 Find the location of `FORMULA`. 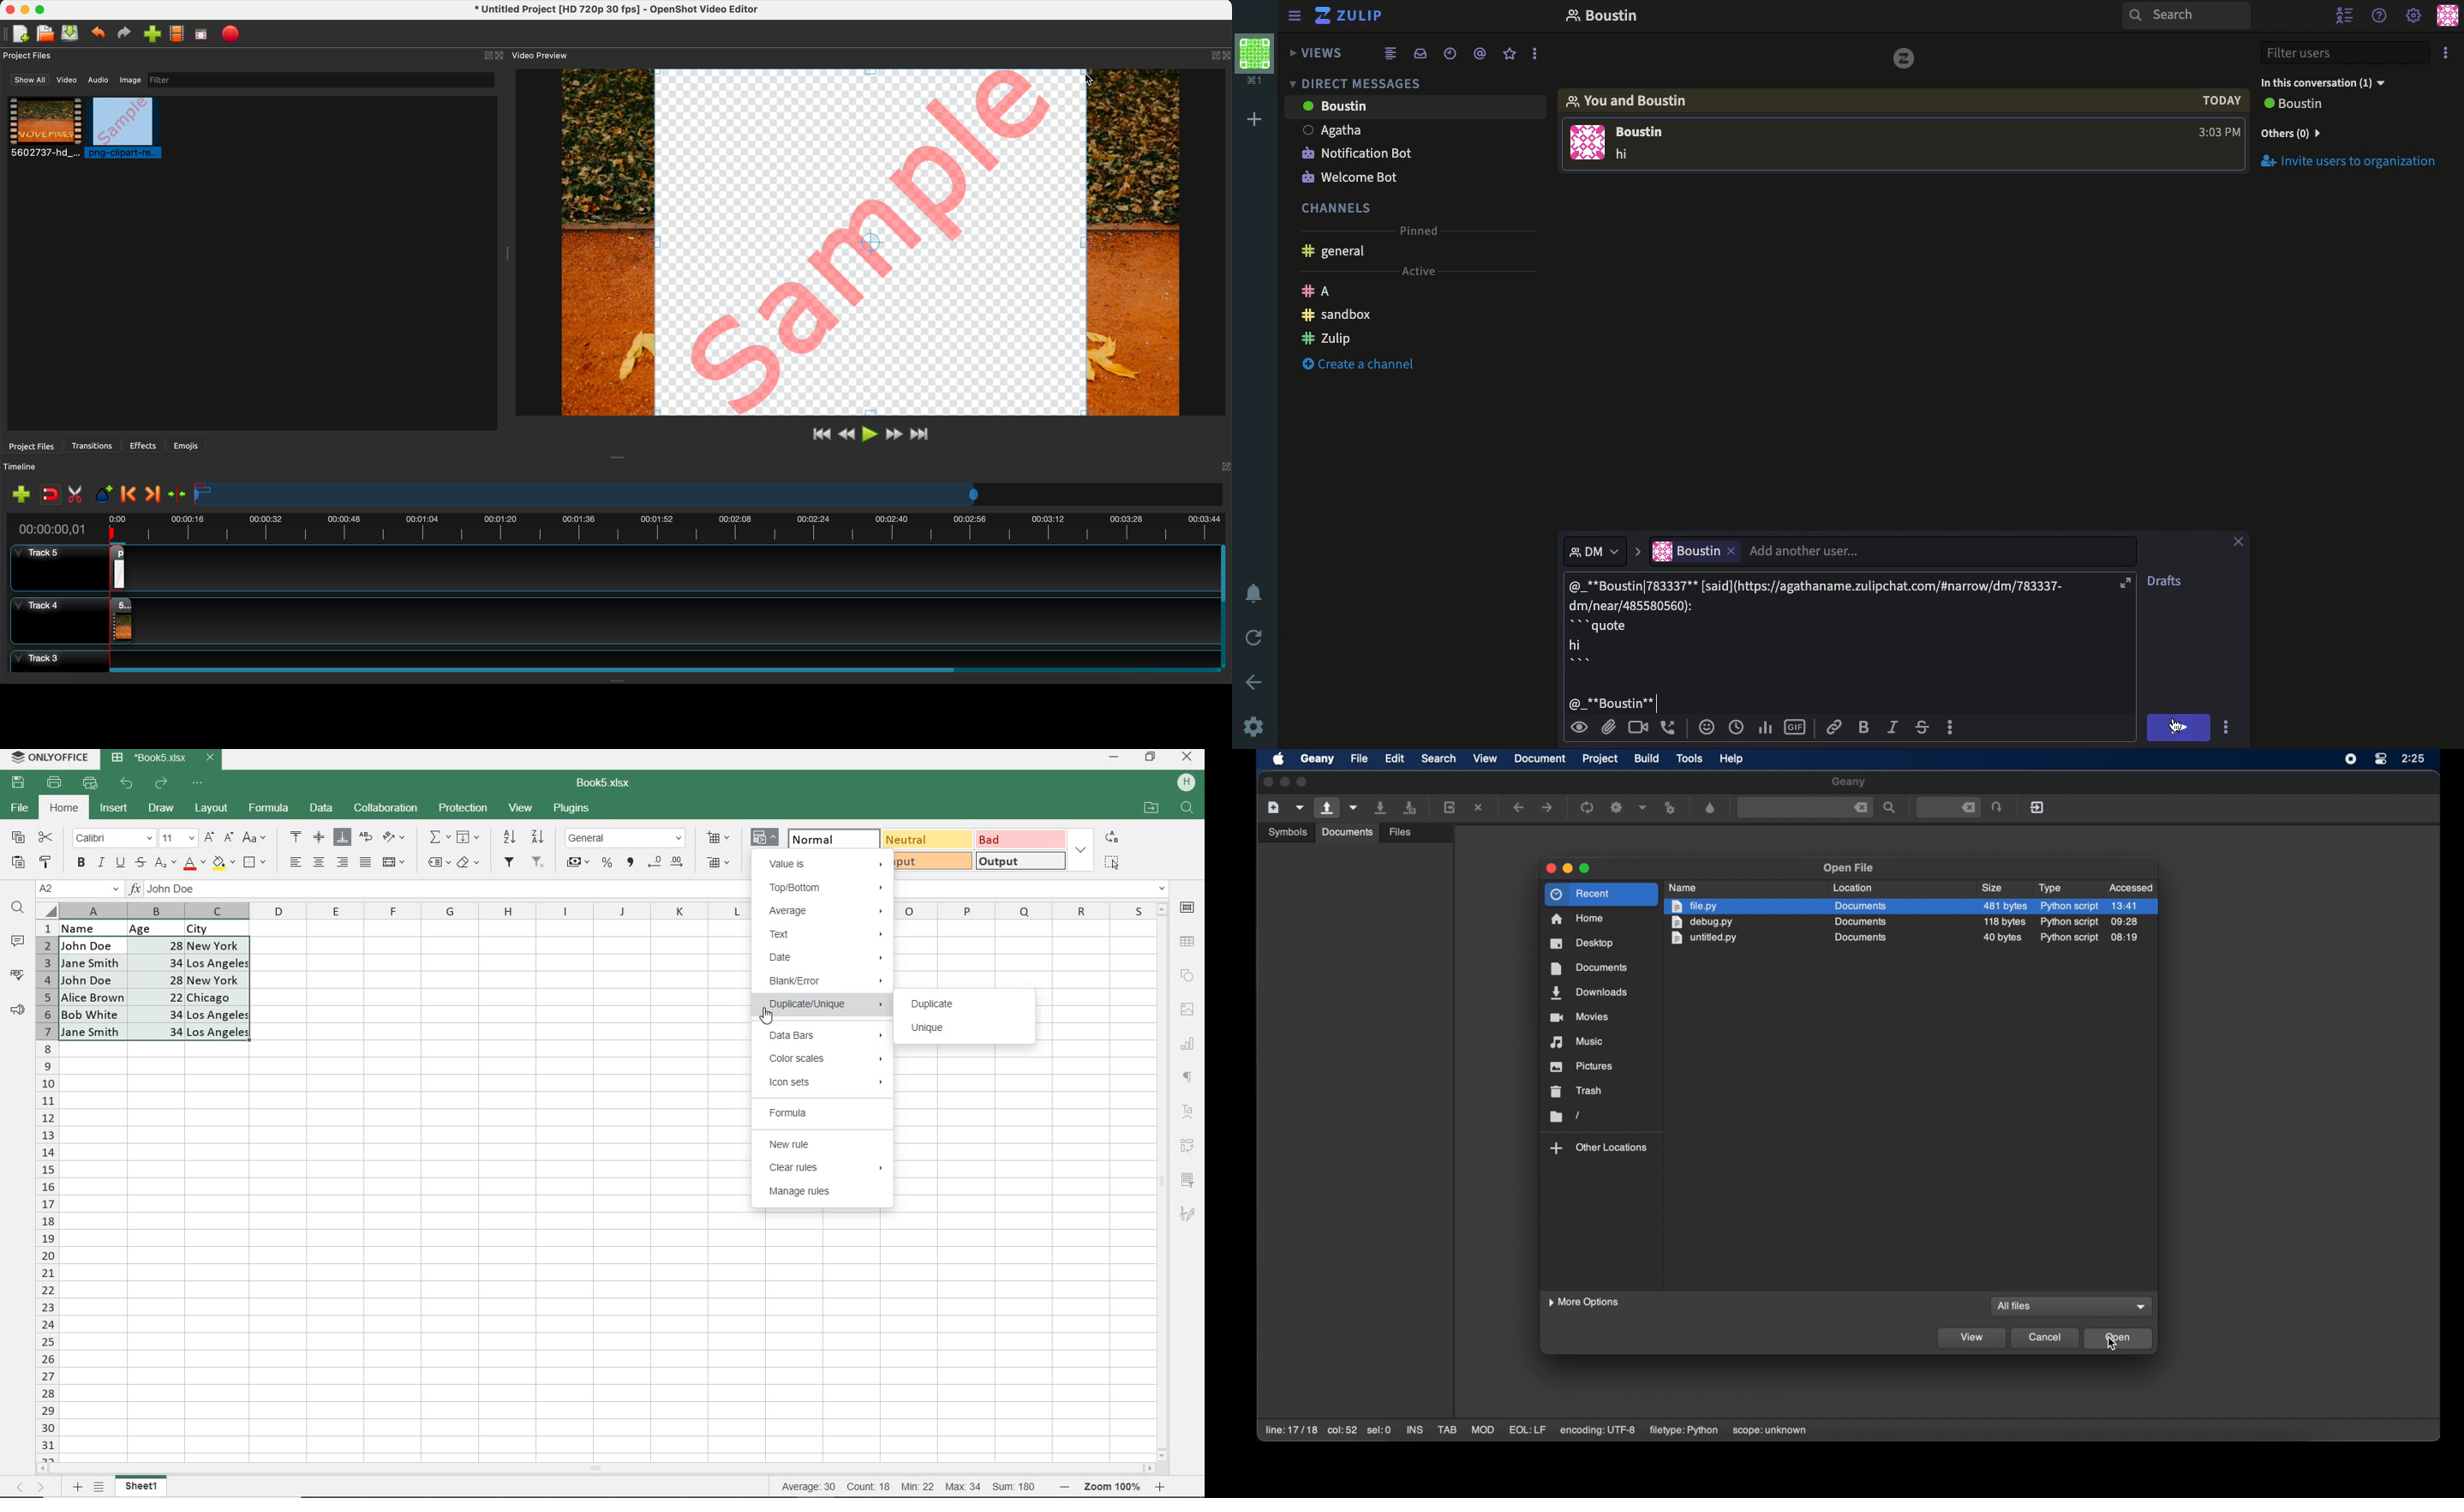

FORMULA is located at coordinates (820, 1113).